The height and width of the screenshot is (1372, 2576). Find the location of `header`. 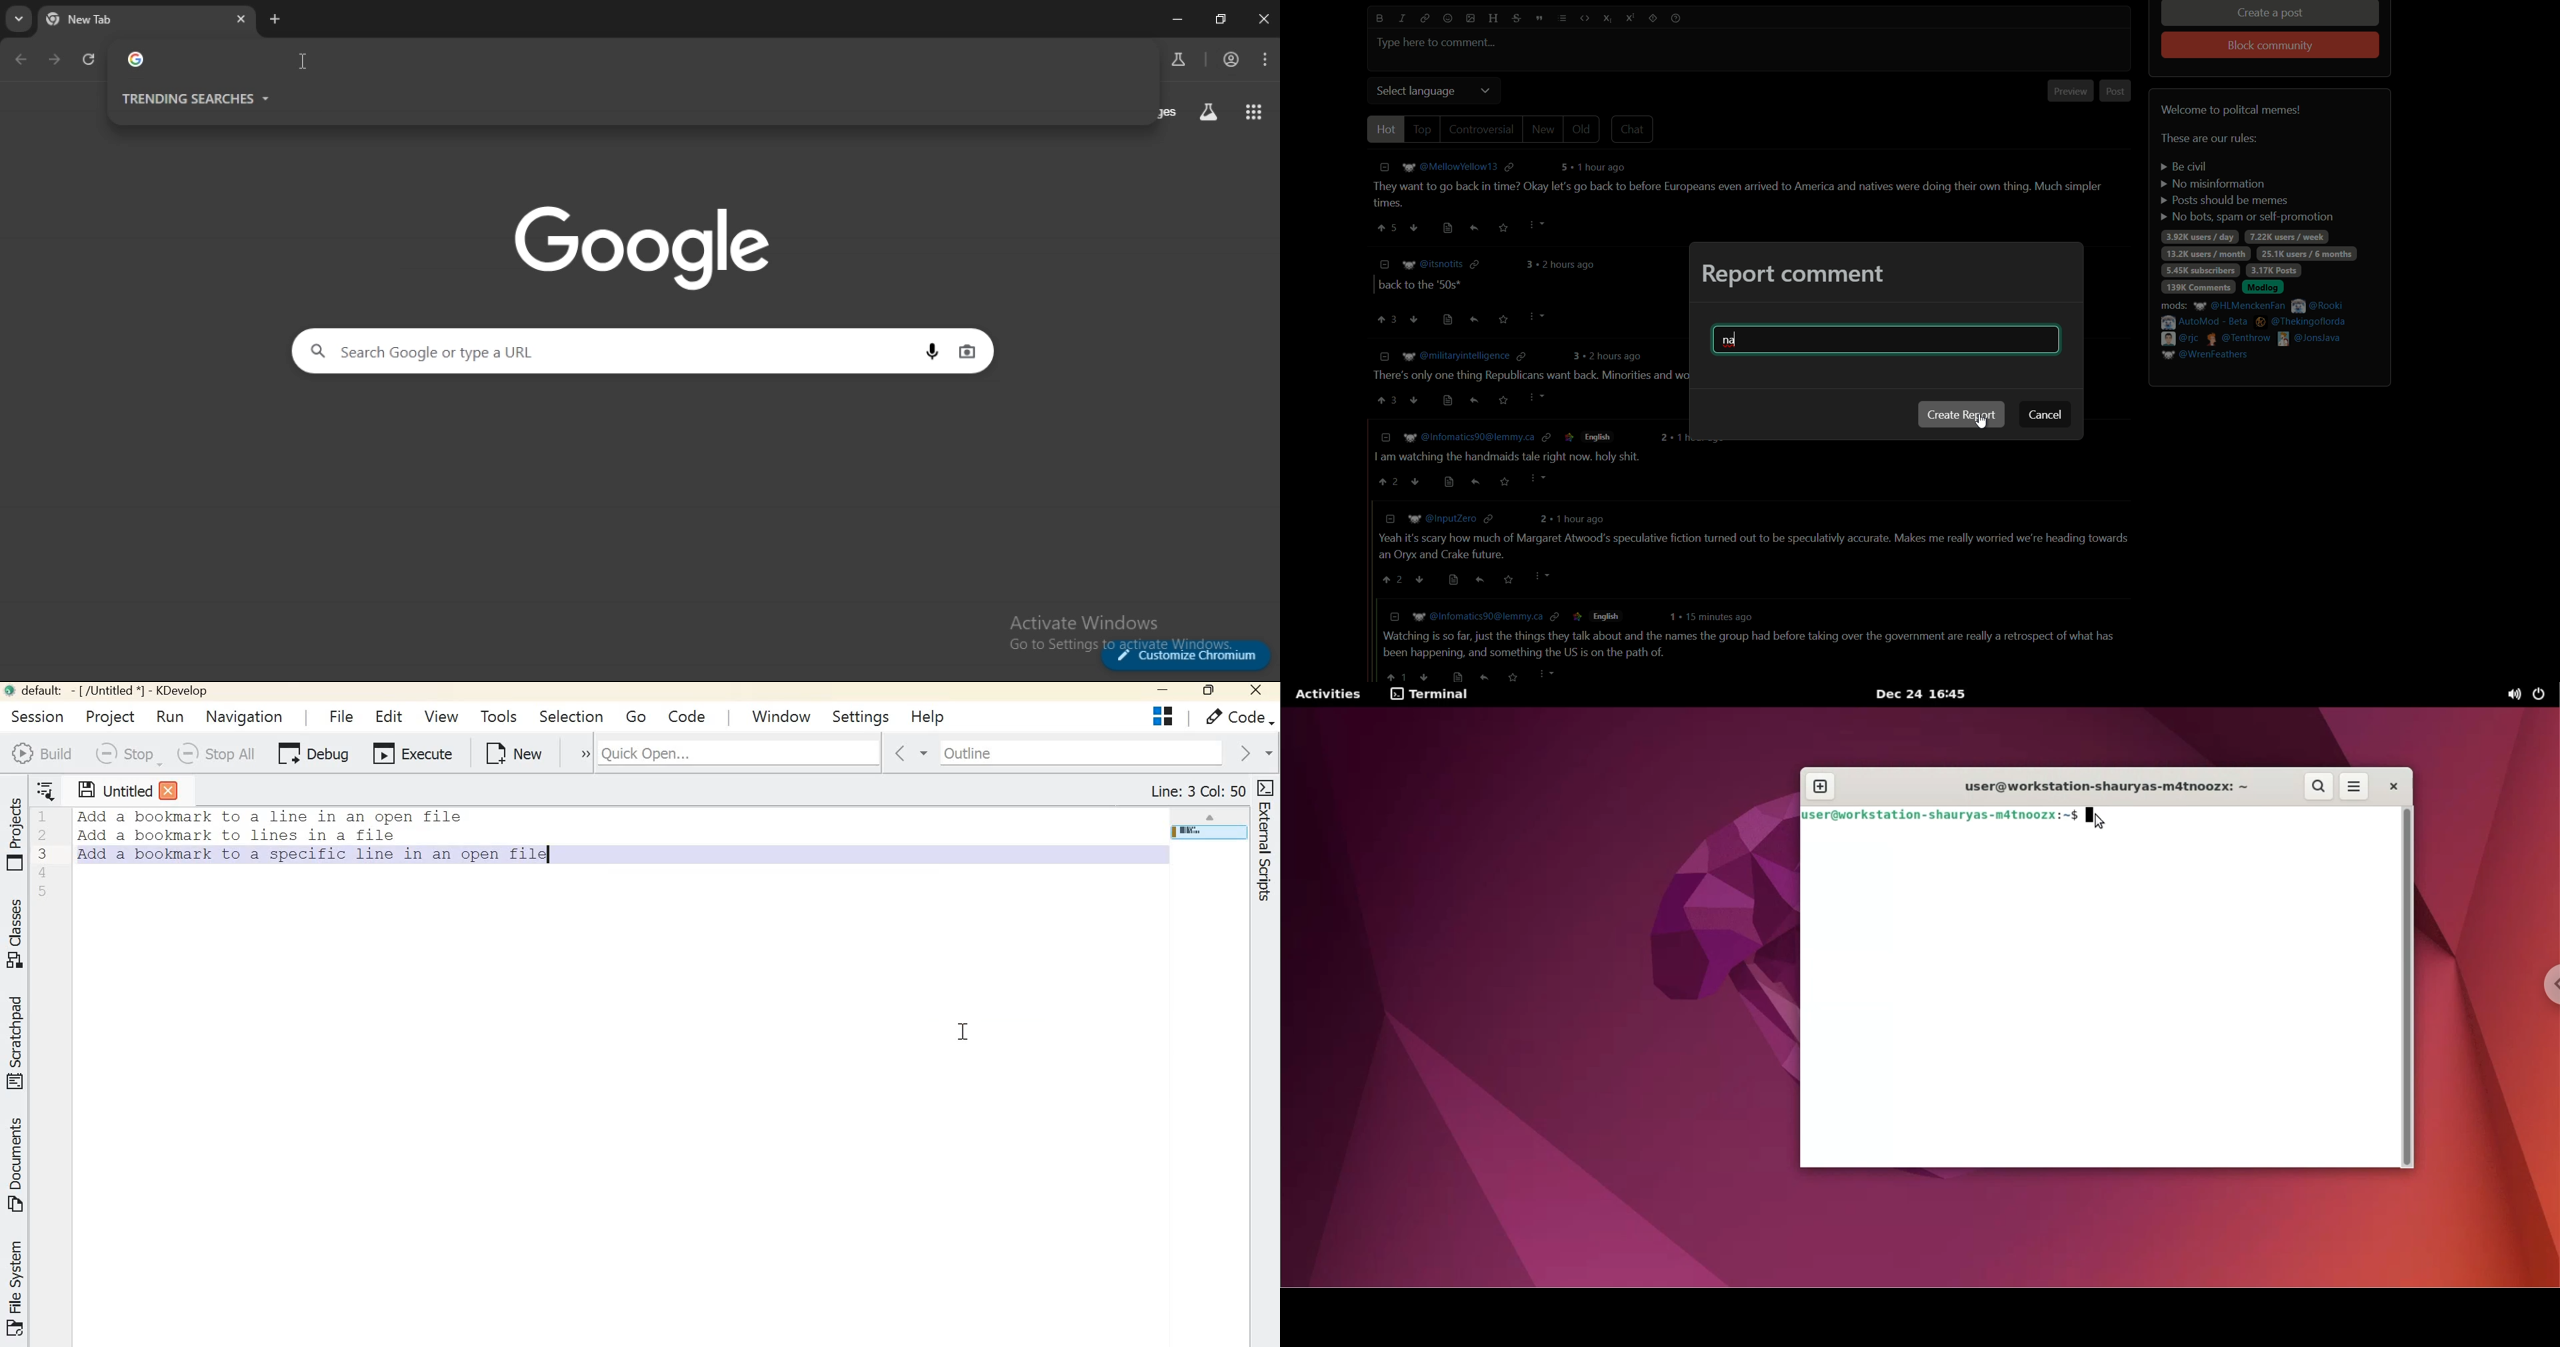

header is located at coordinates (1493, 19).